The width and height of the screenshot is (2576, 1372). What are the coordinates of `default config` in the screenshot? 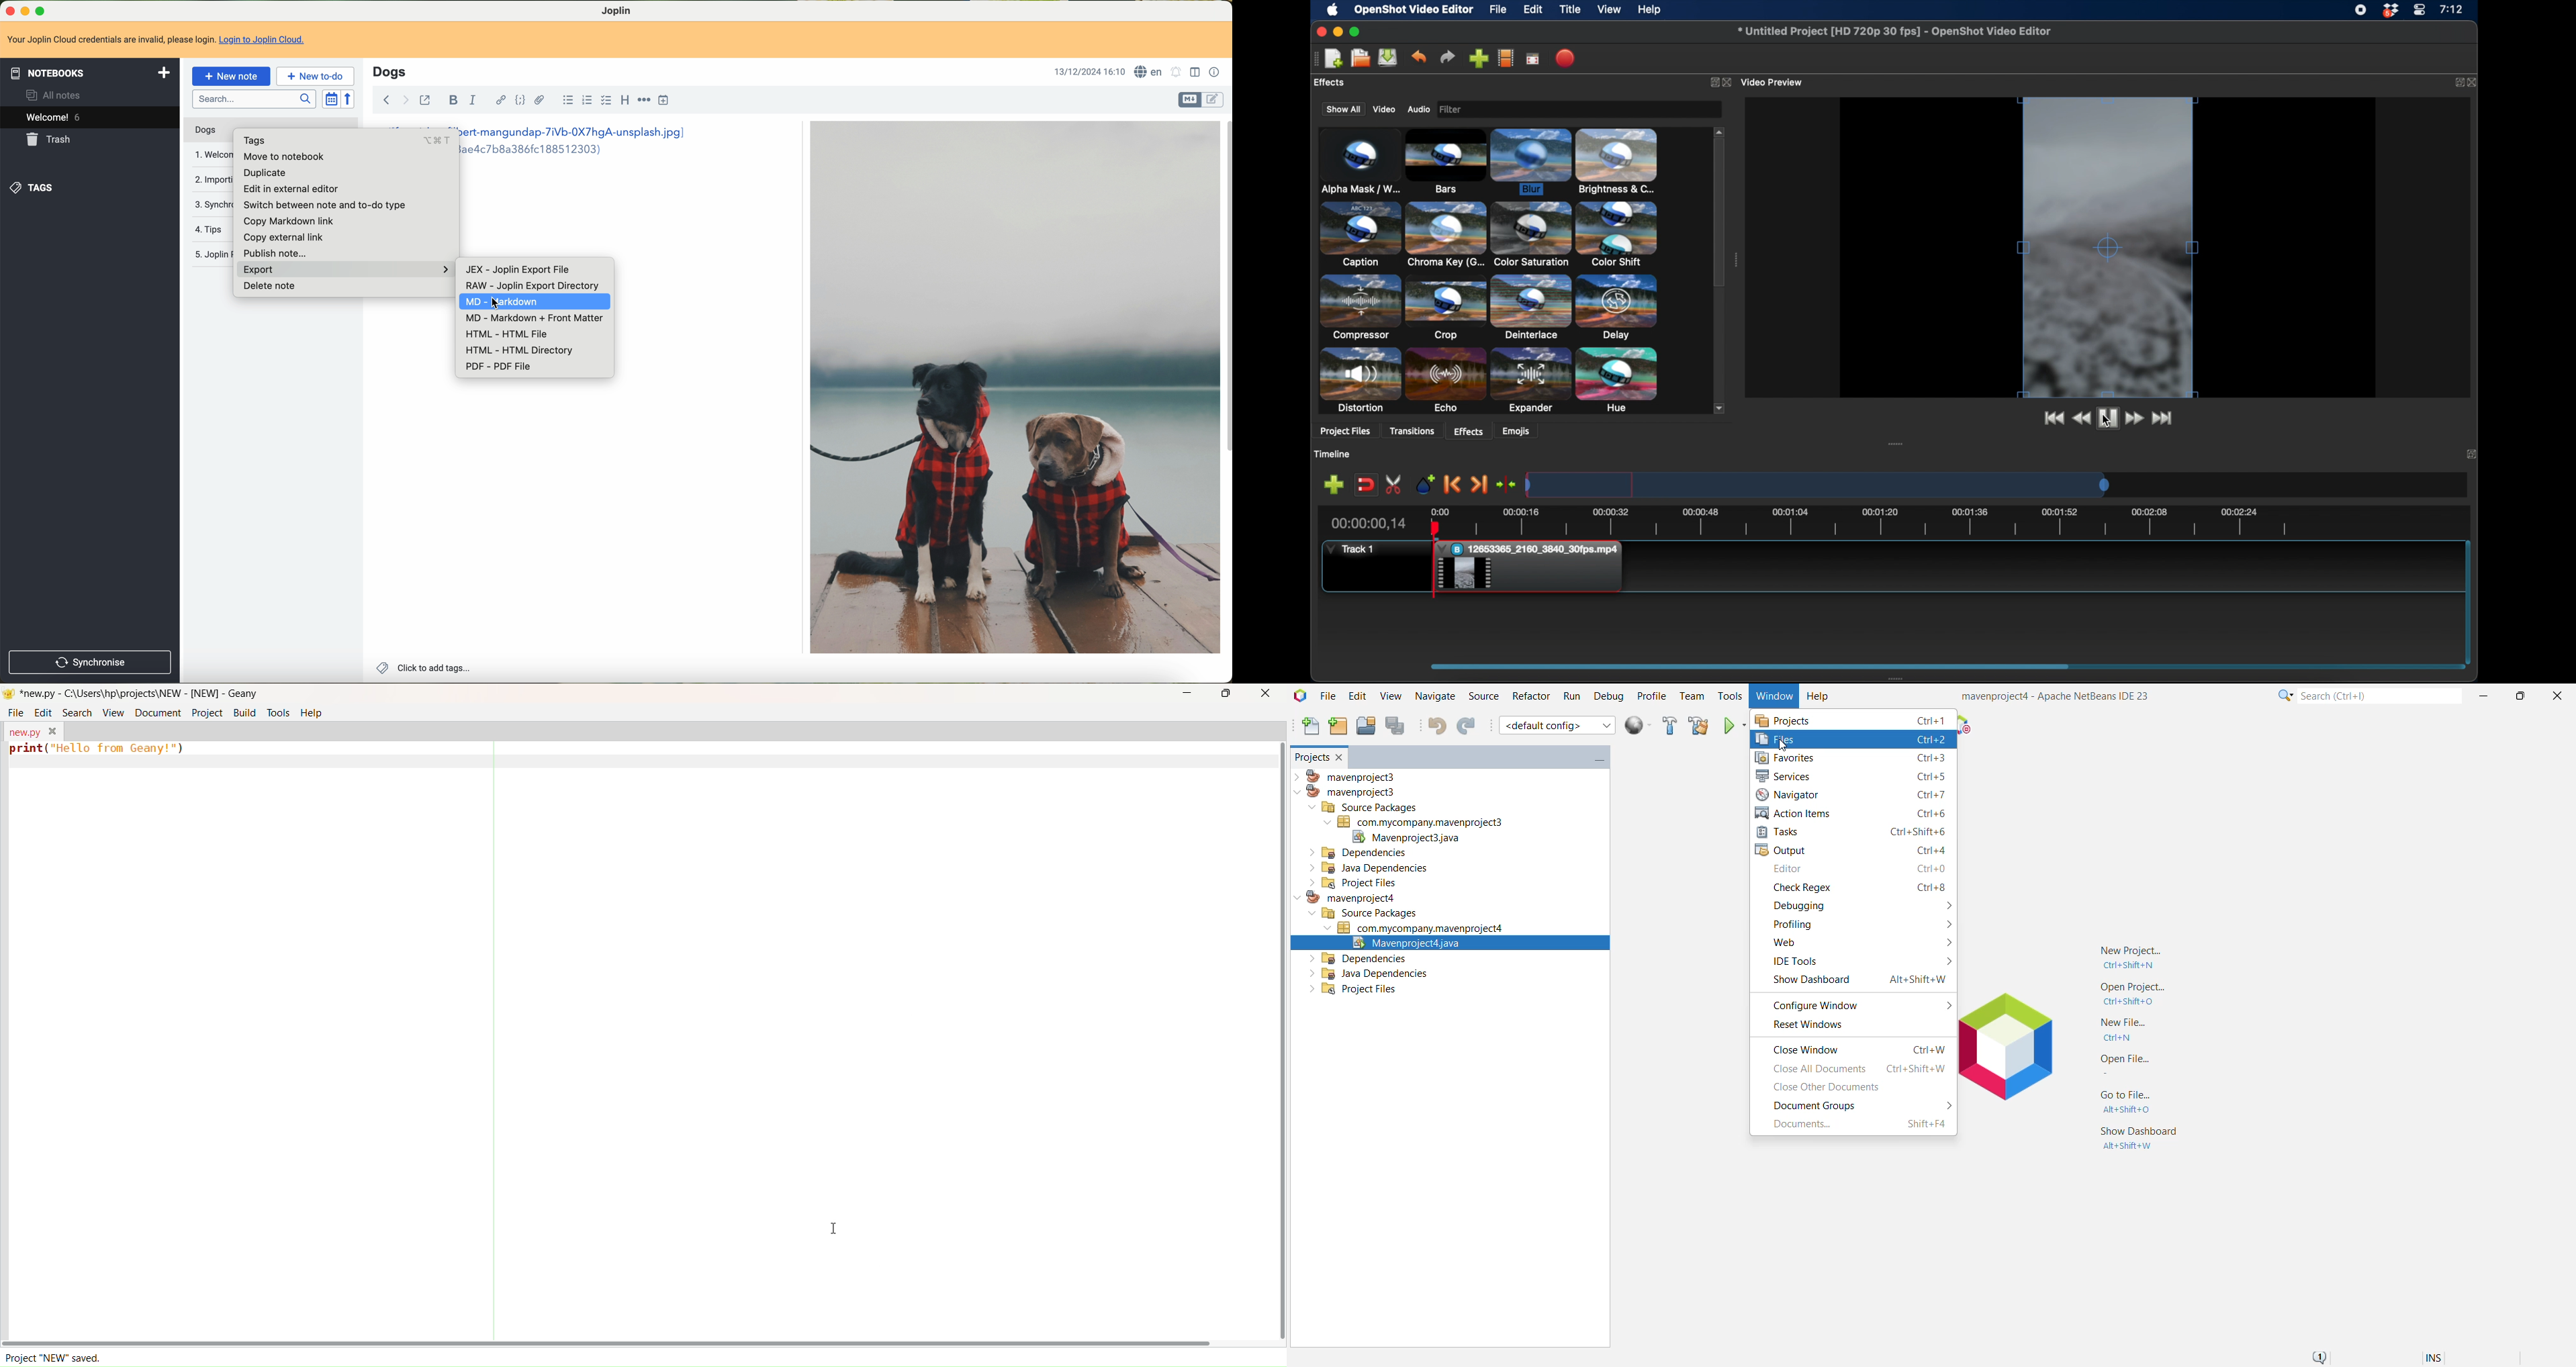 It's located at (1559, 726).